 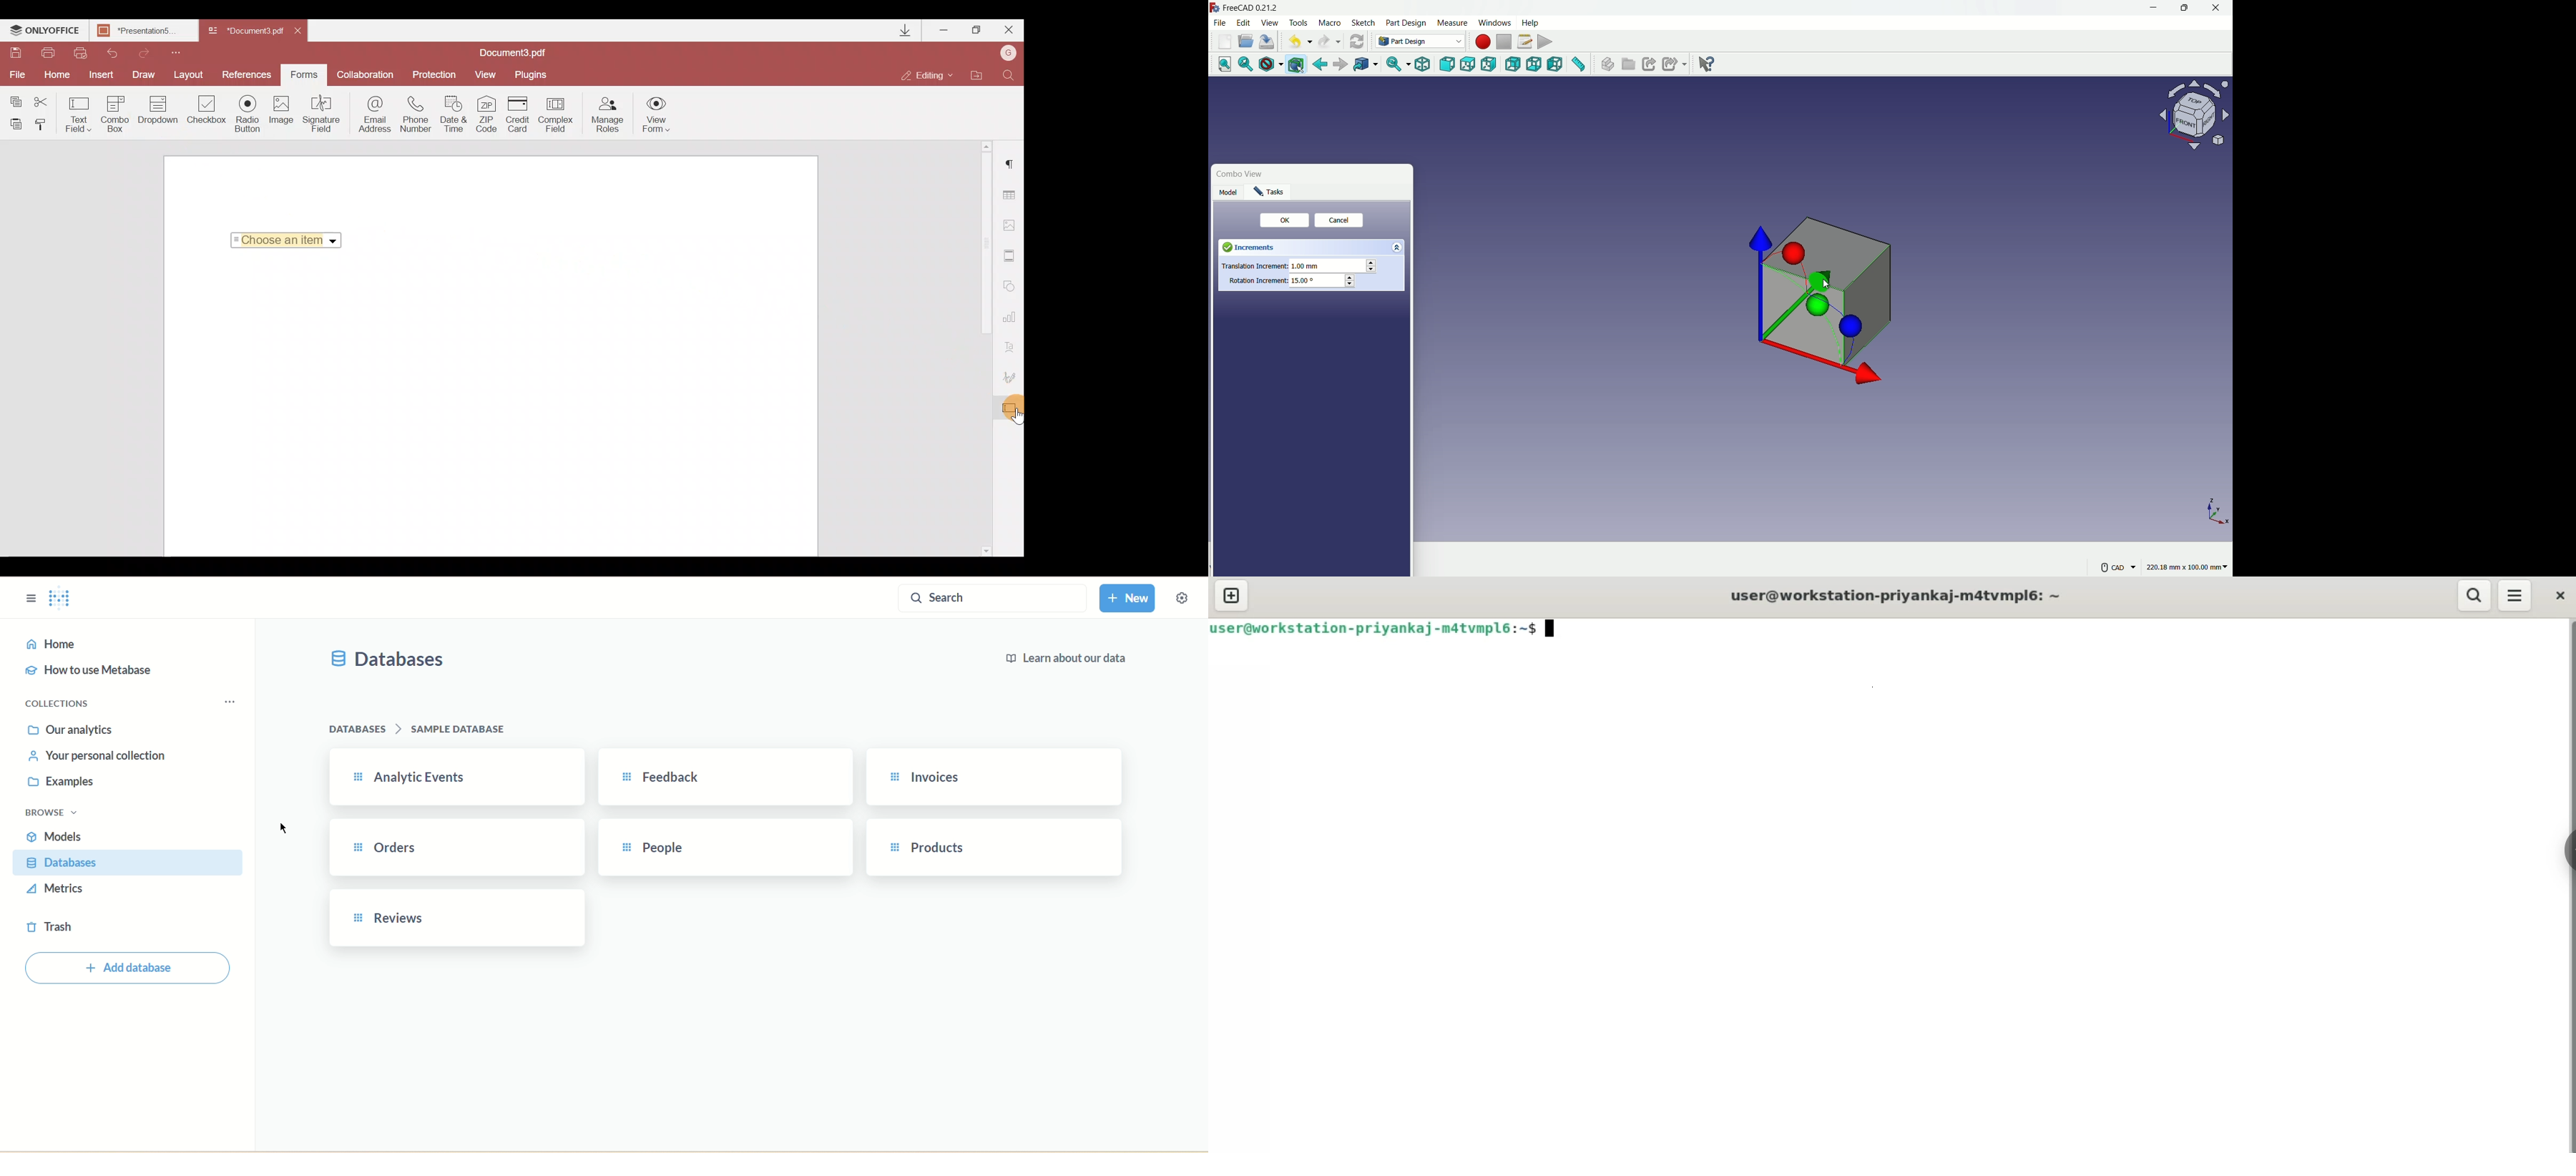 I want to click on Dropdown, so click(x=333, y=241).